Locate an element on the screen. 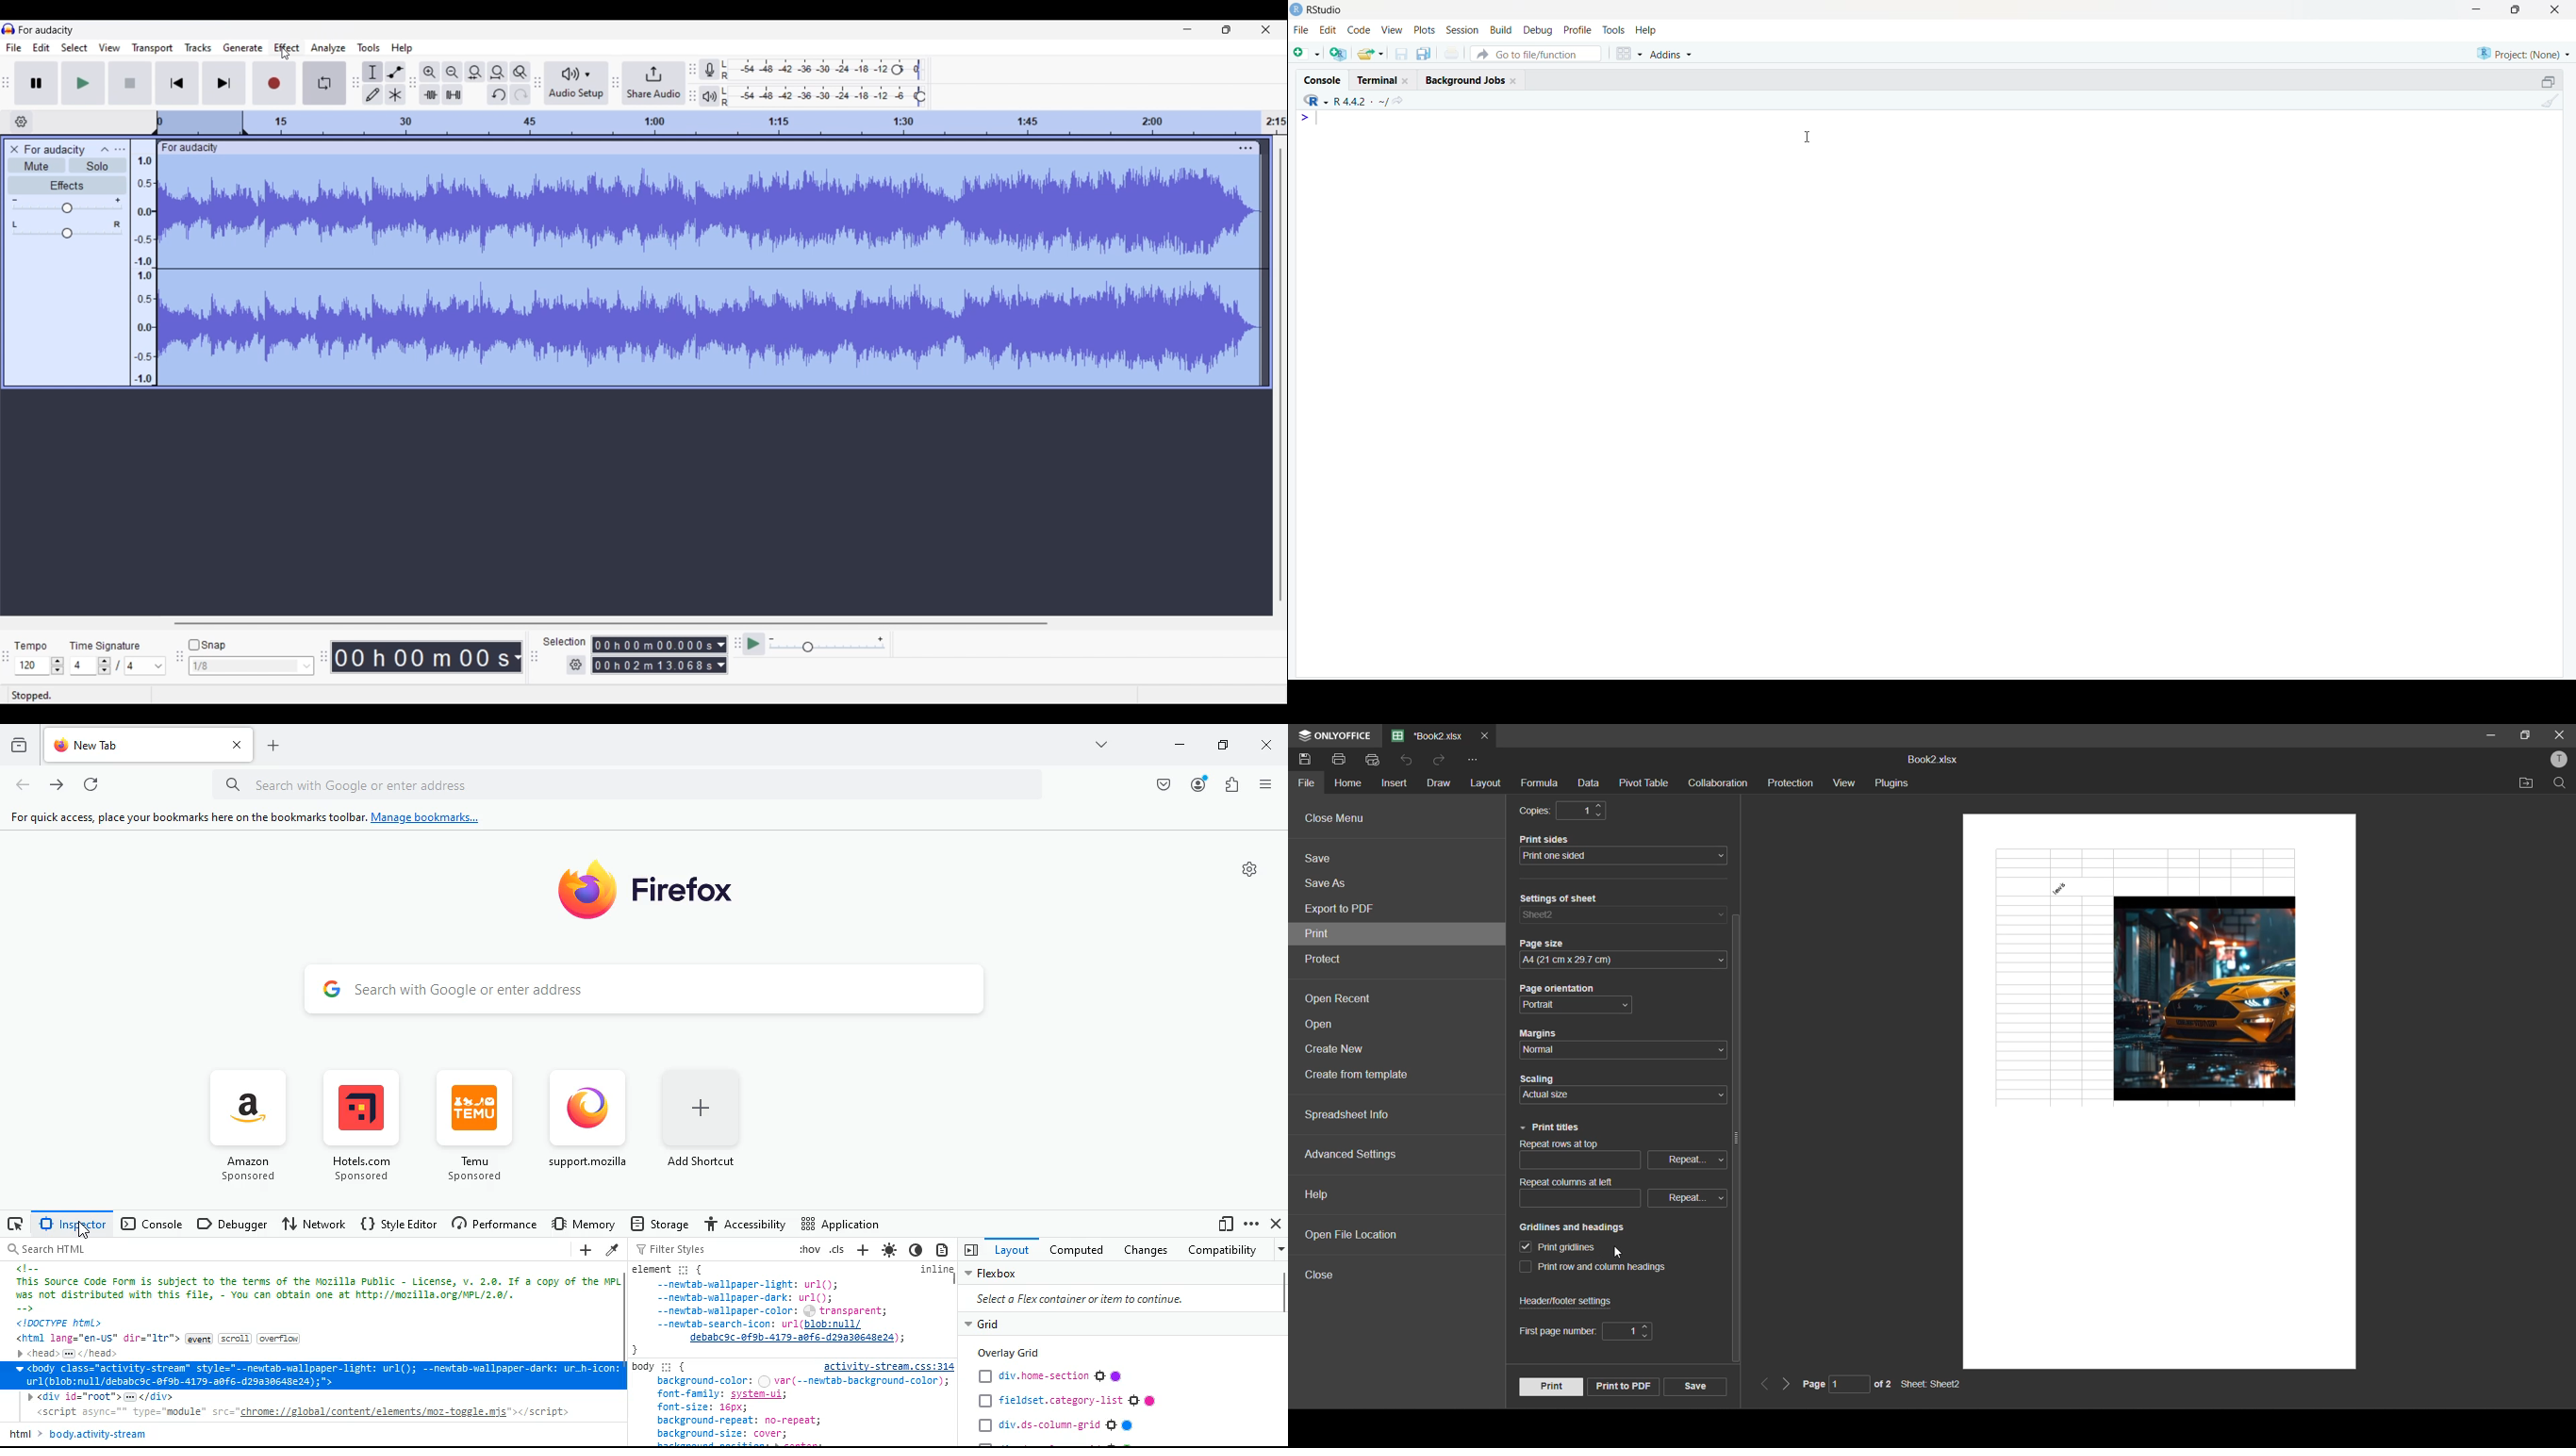 The image size is (2576, 1456). profile is located at coordinates (2557, 760).